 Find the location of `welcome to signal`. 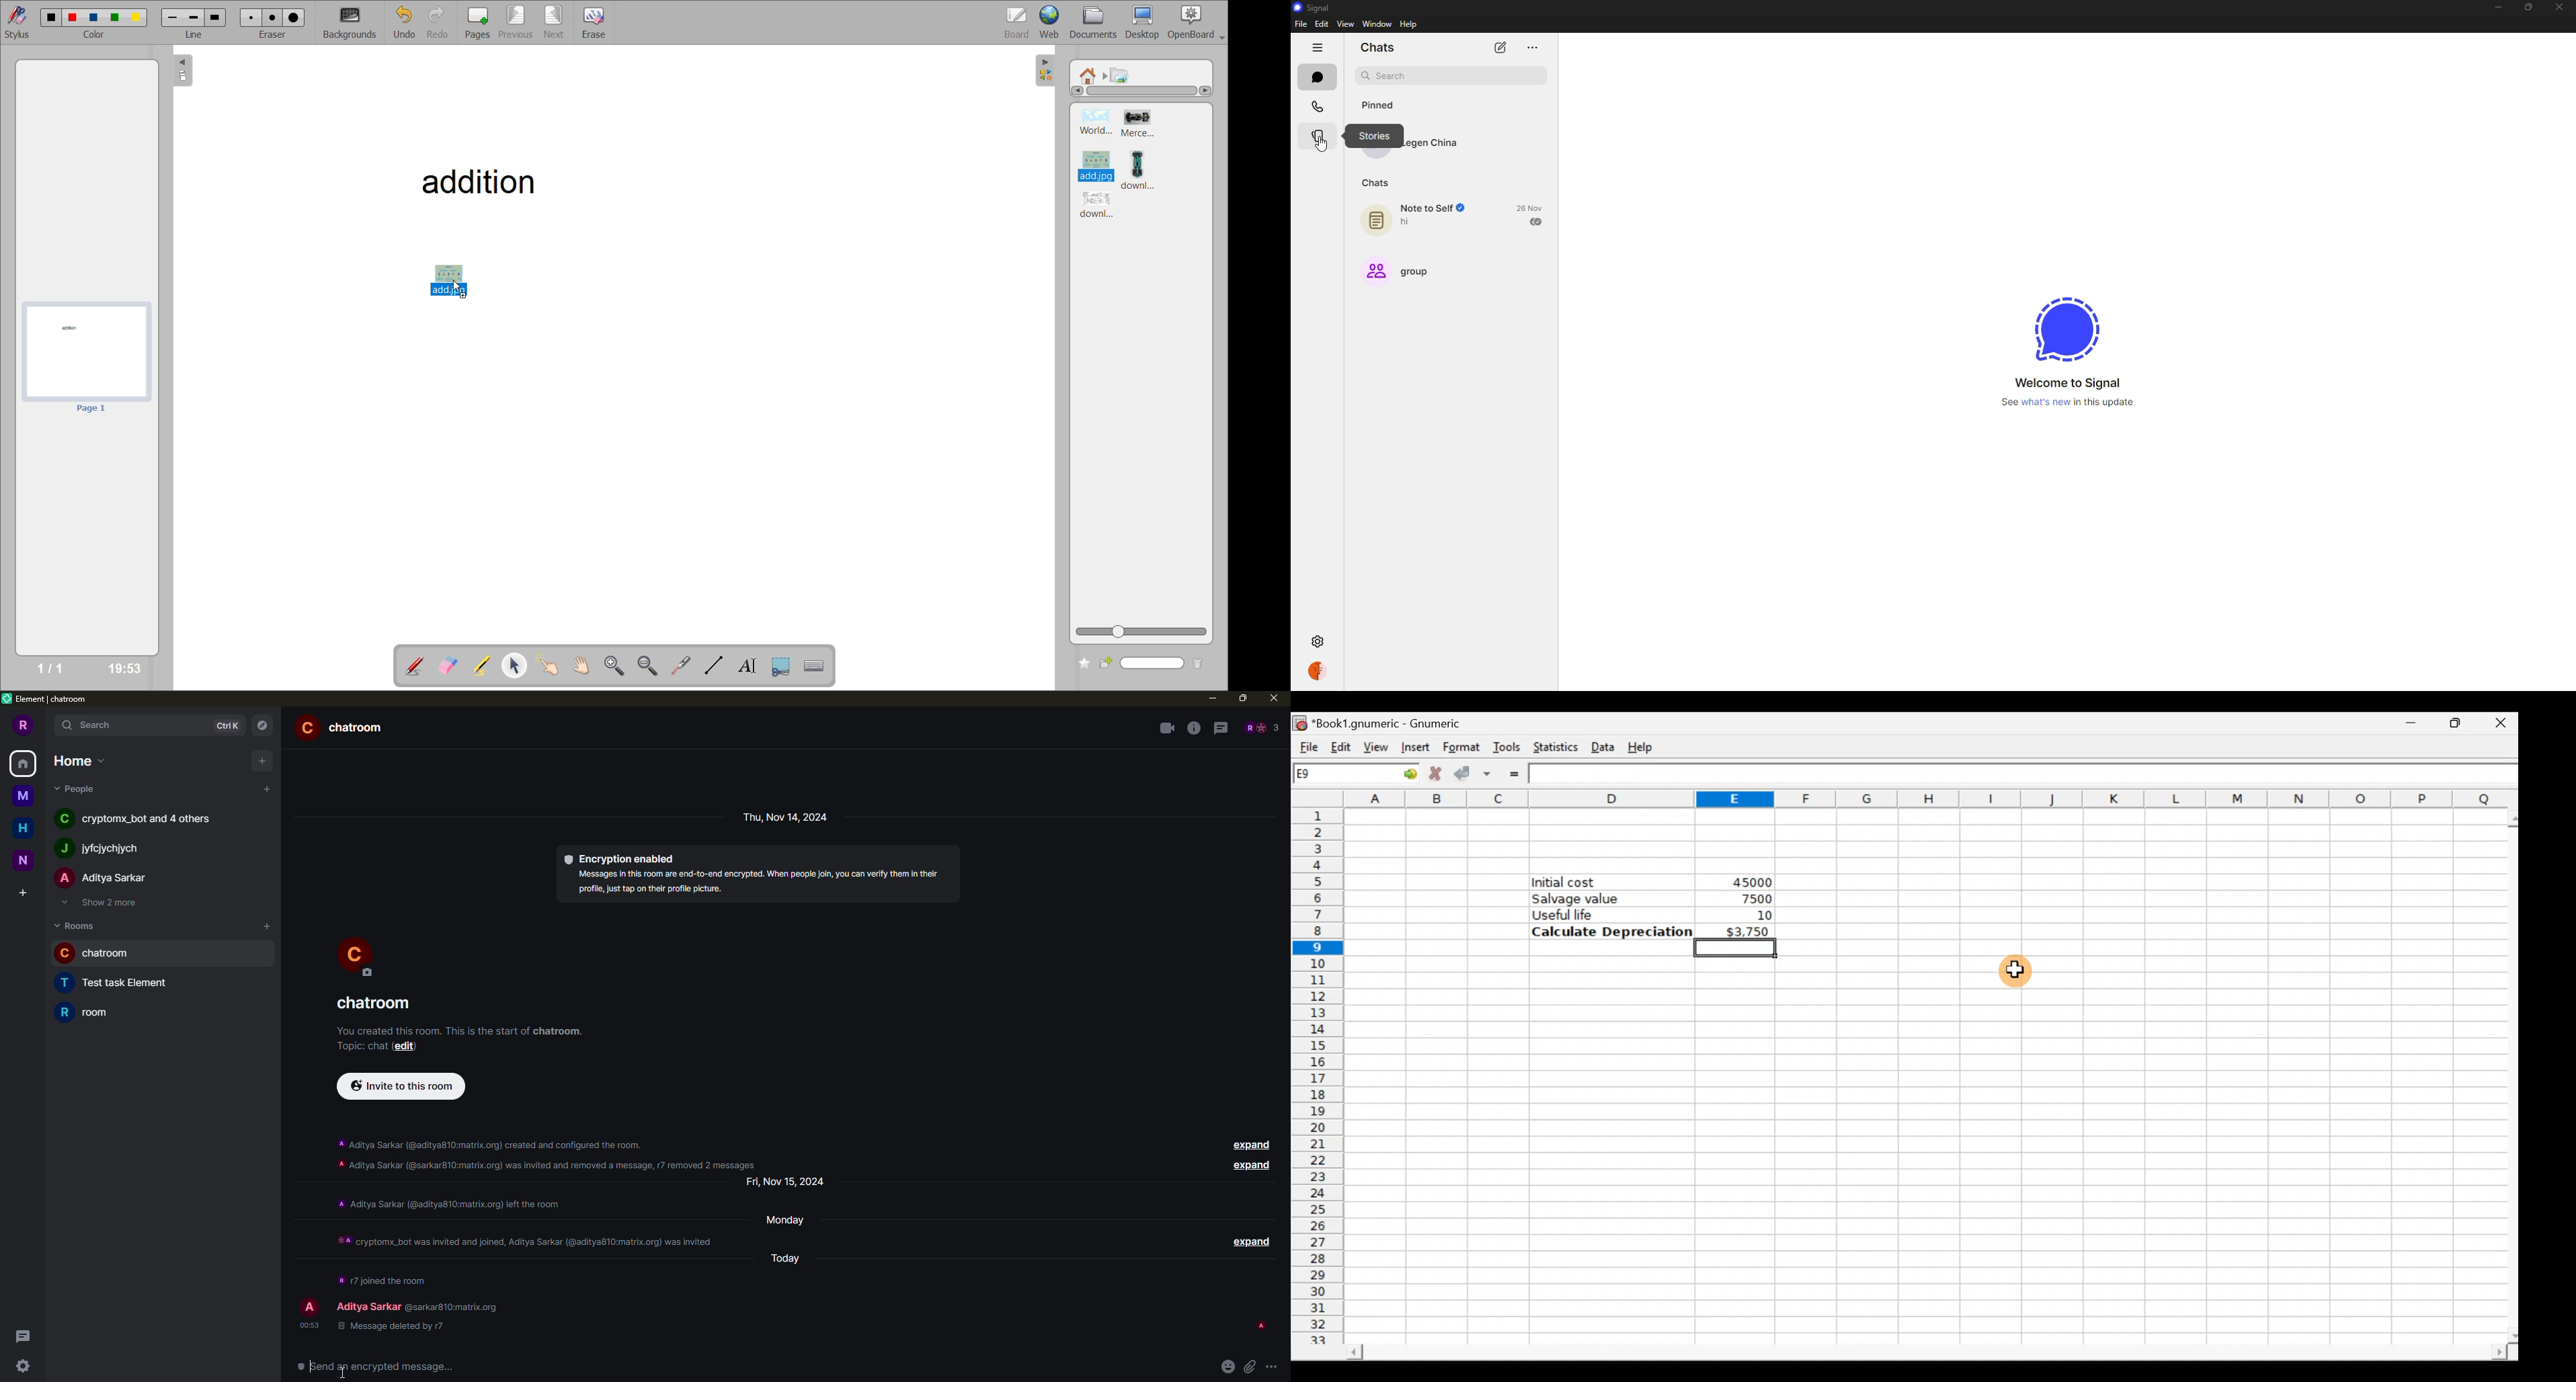

welcome to signal is located at coordinates (2072, 382).